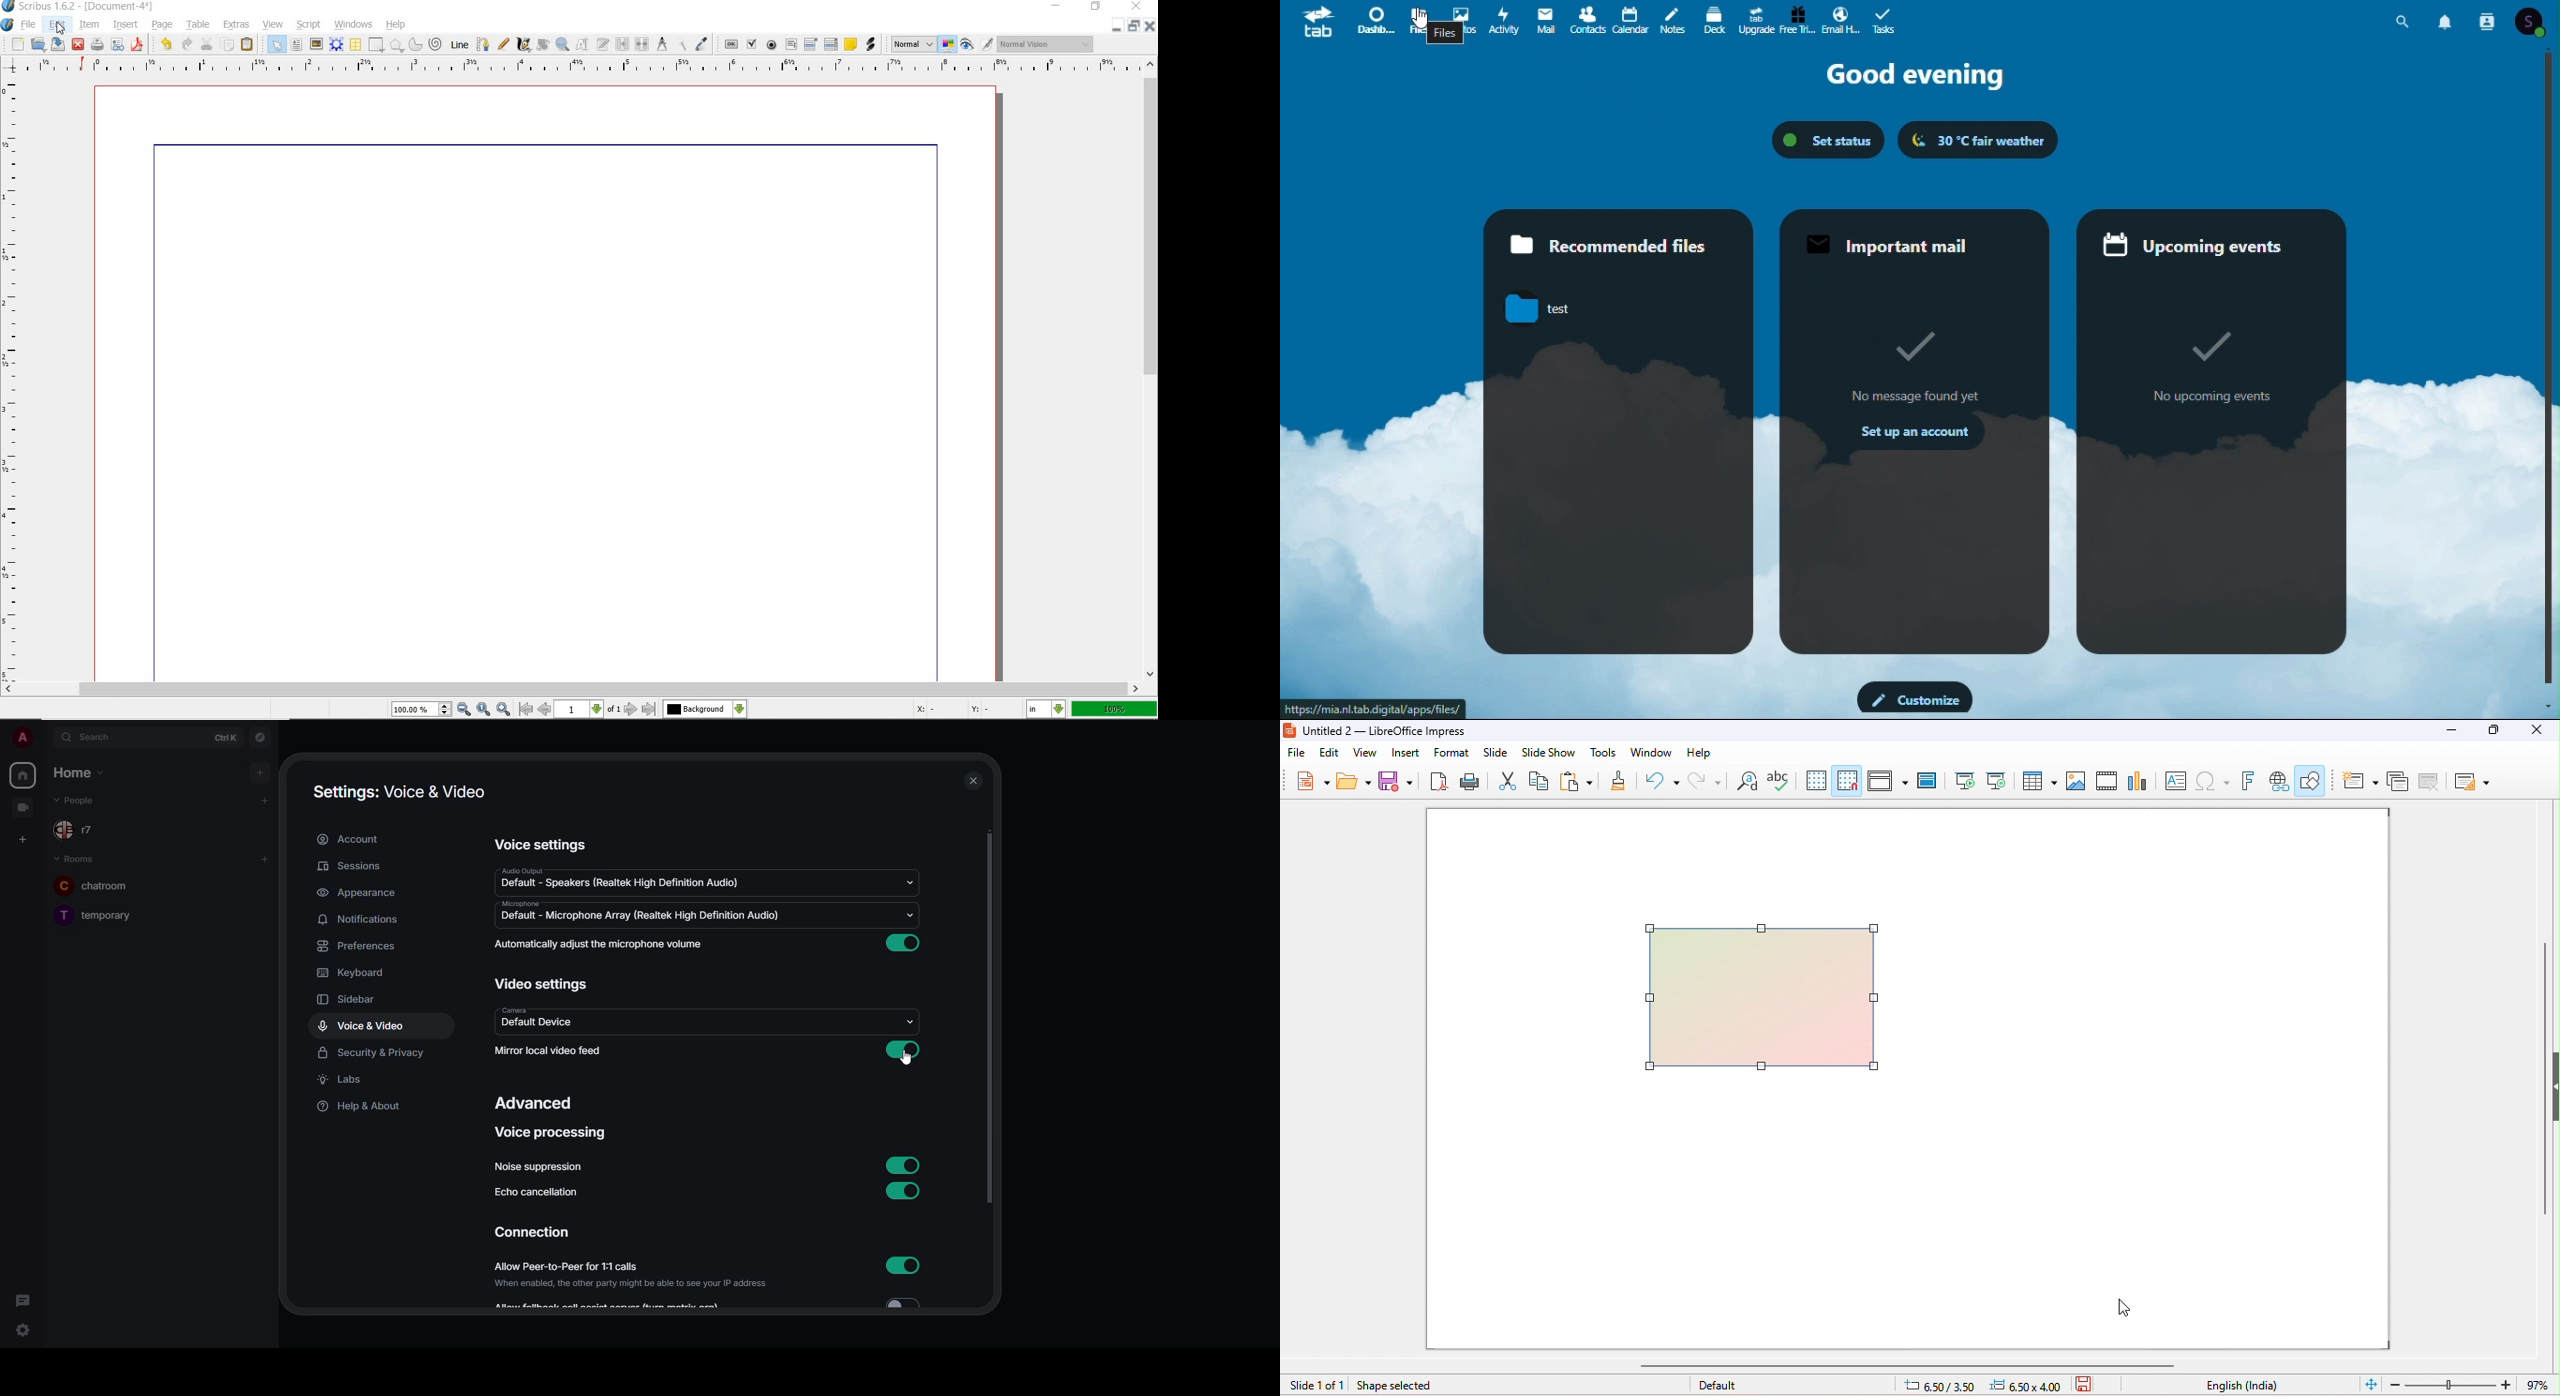  Describe the element at coordinates (1393, 780) in the screenshot. I see `save` at that location.